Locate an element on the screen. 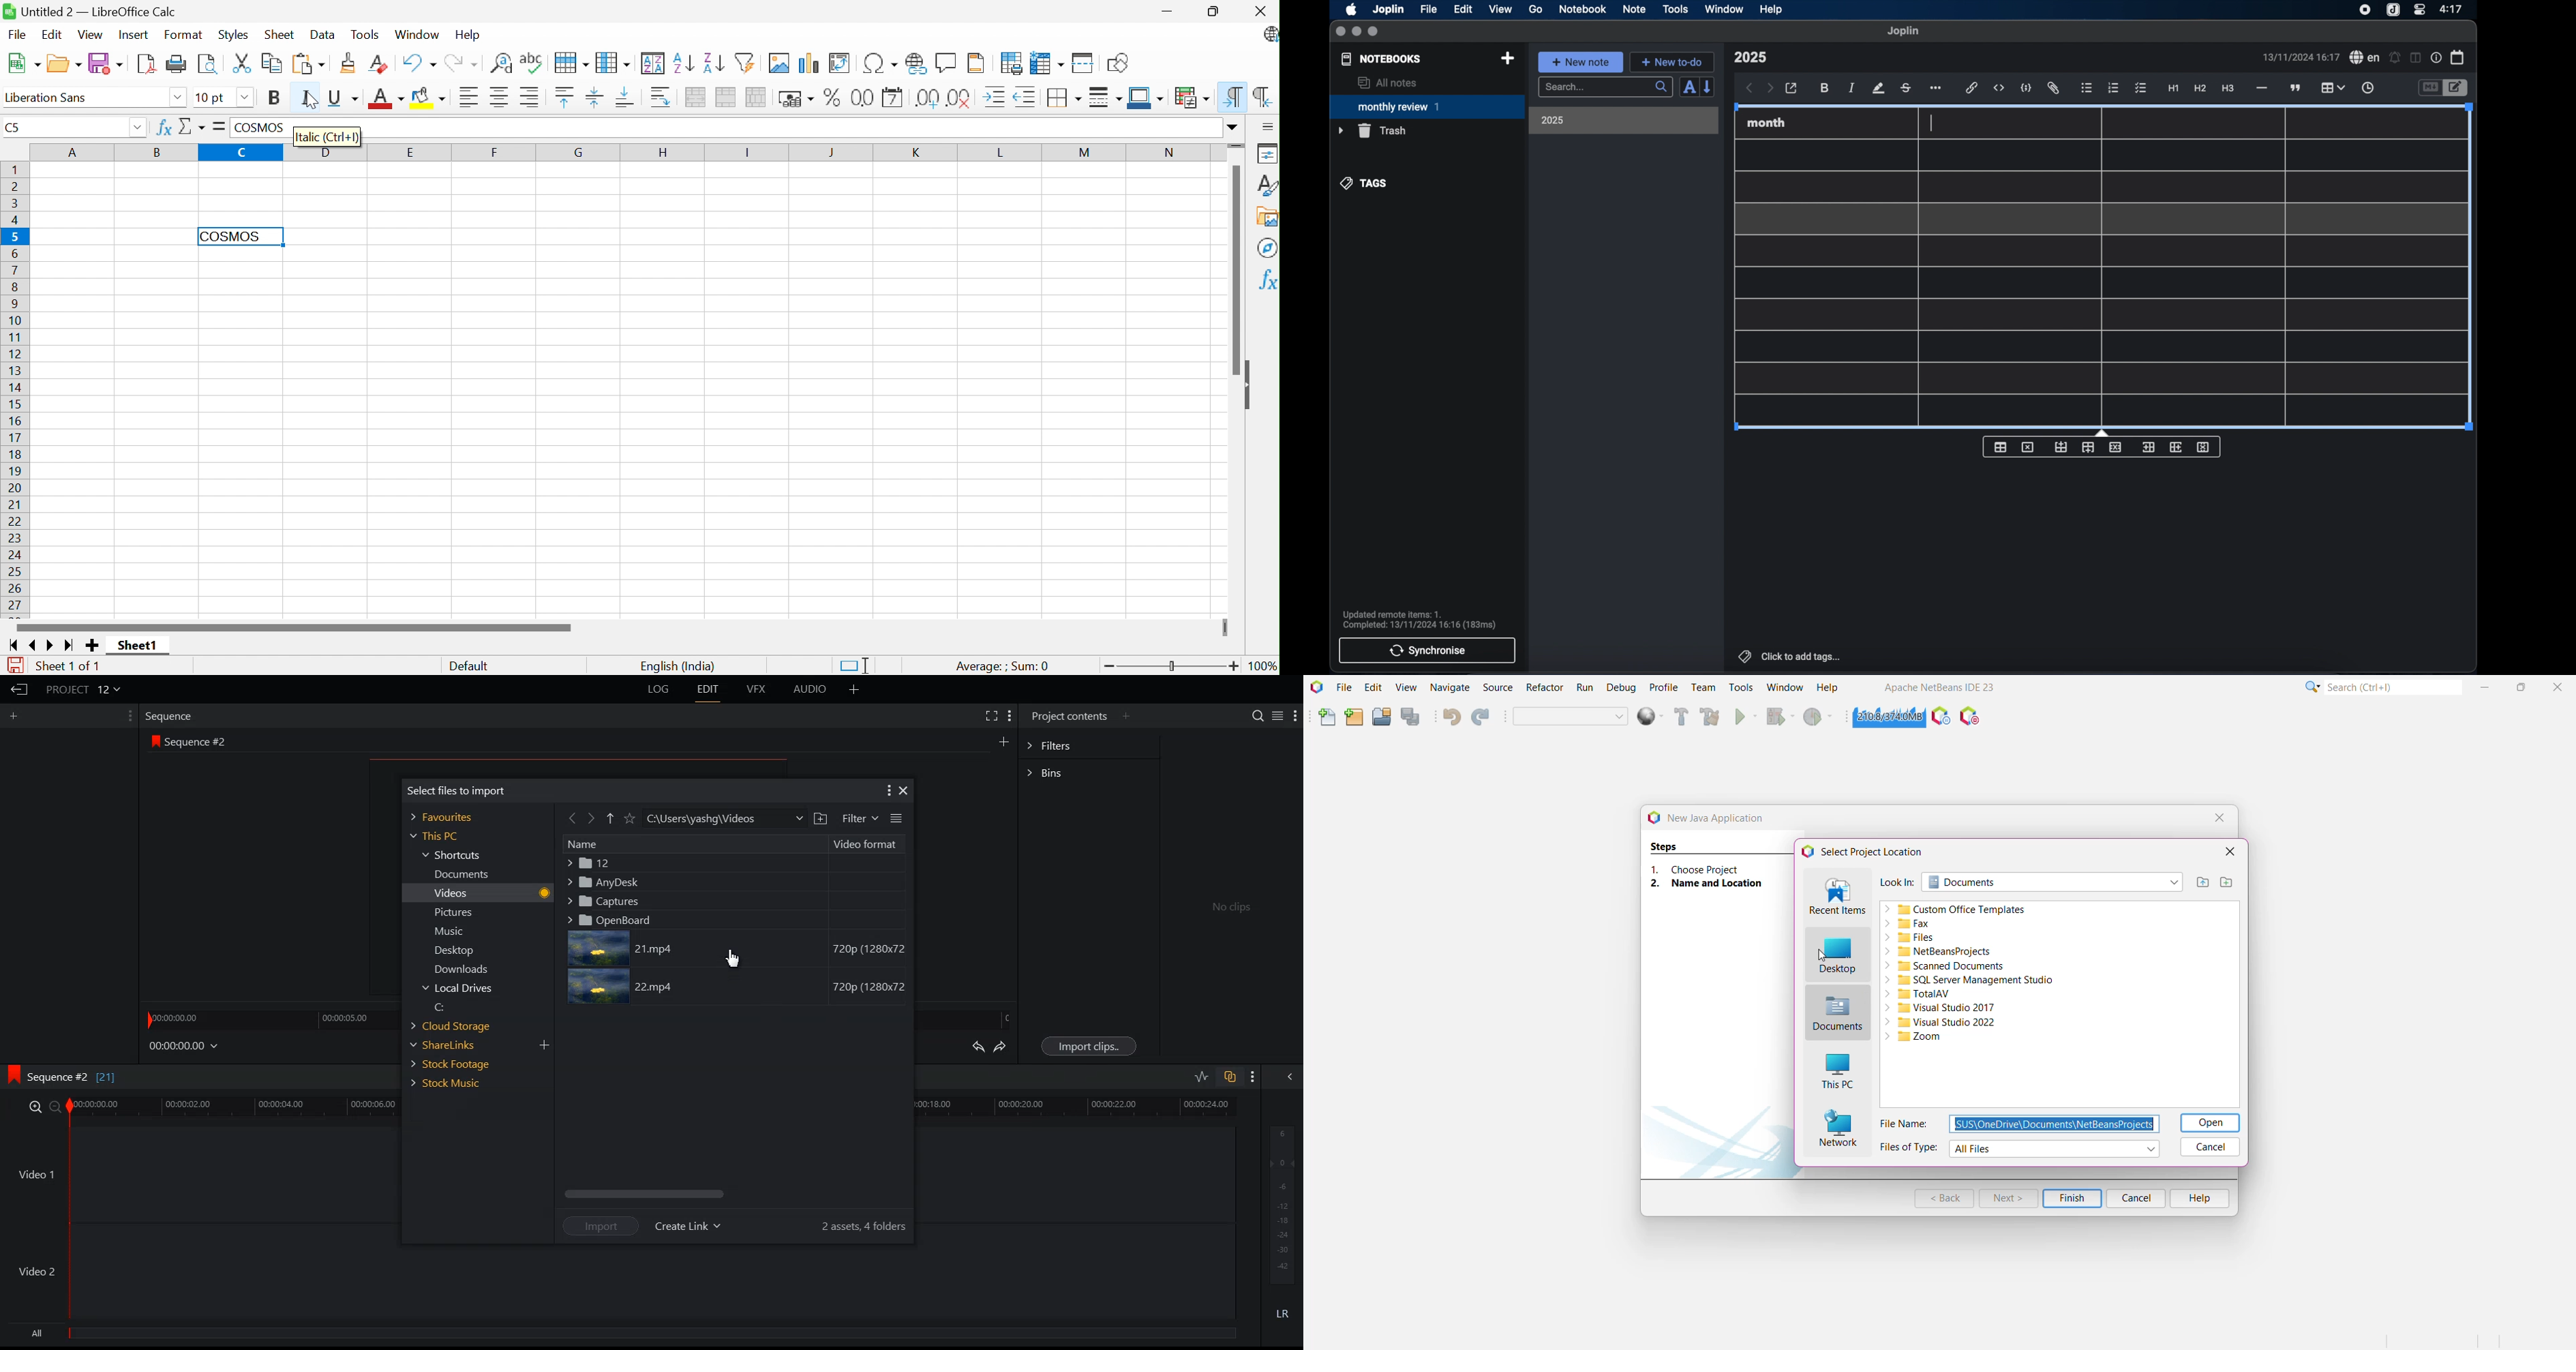 This screenshot has width=2576, height=1372. 2025 is located at coordinates (1553, 120).